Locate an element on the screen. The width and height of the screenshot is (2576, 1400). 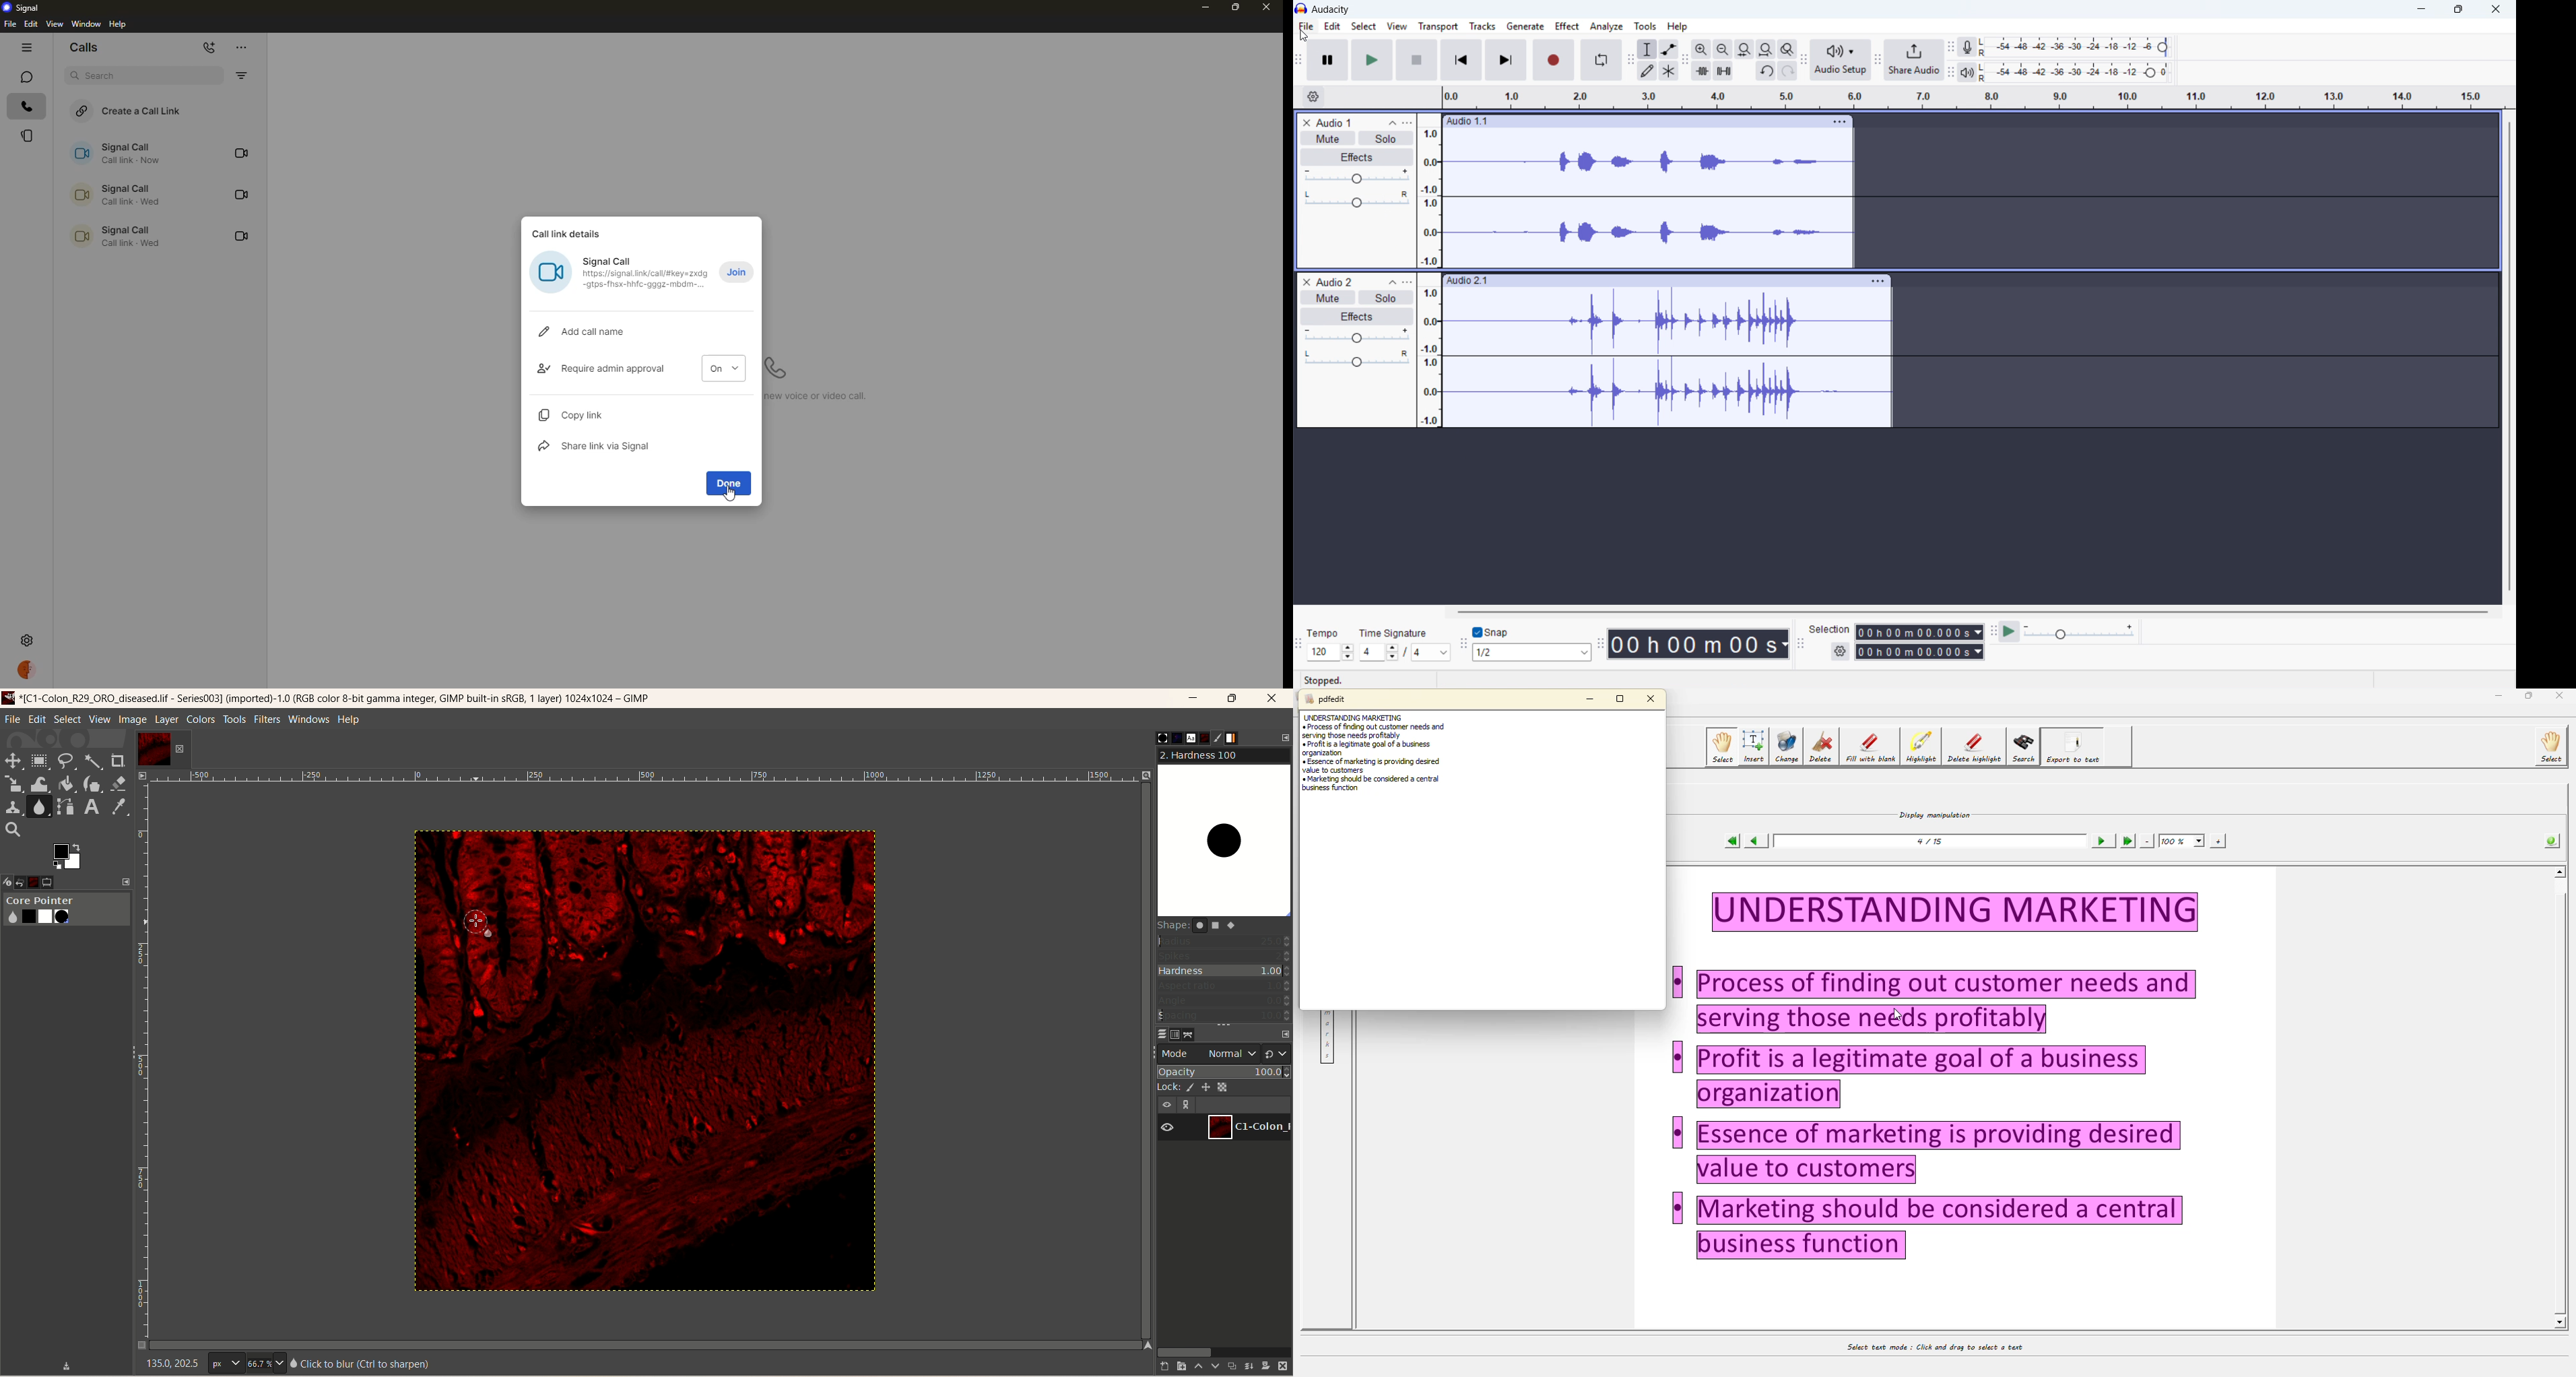
Set tempo  is located at coordinates (1331, 652).